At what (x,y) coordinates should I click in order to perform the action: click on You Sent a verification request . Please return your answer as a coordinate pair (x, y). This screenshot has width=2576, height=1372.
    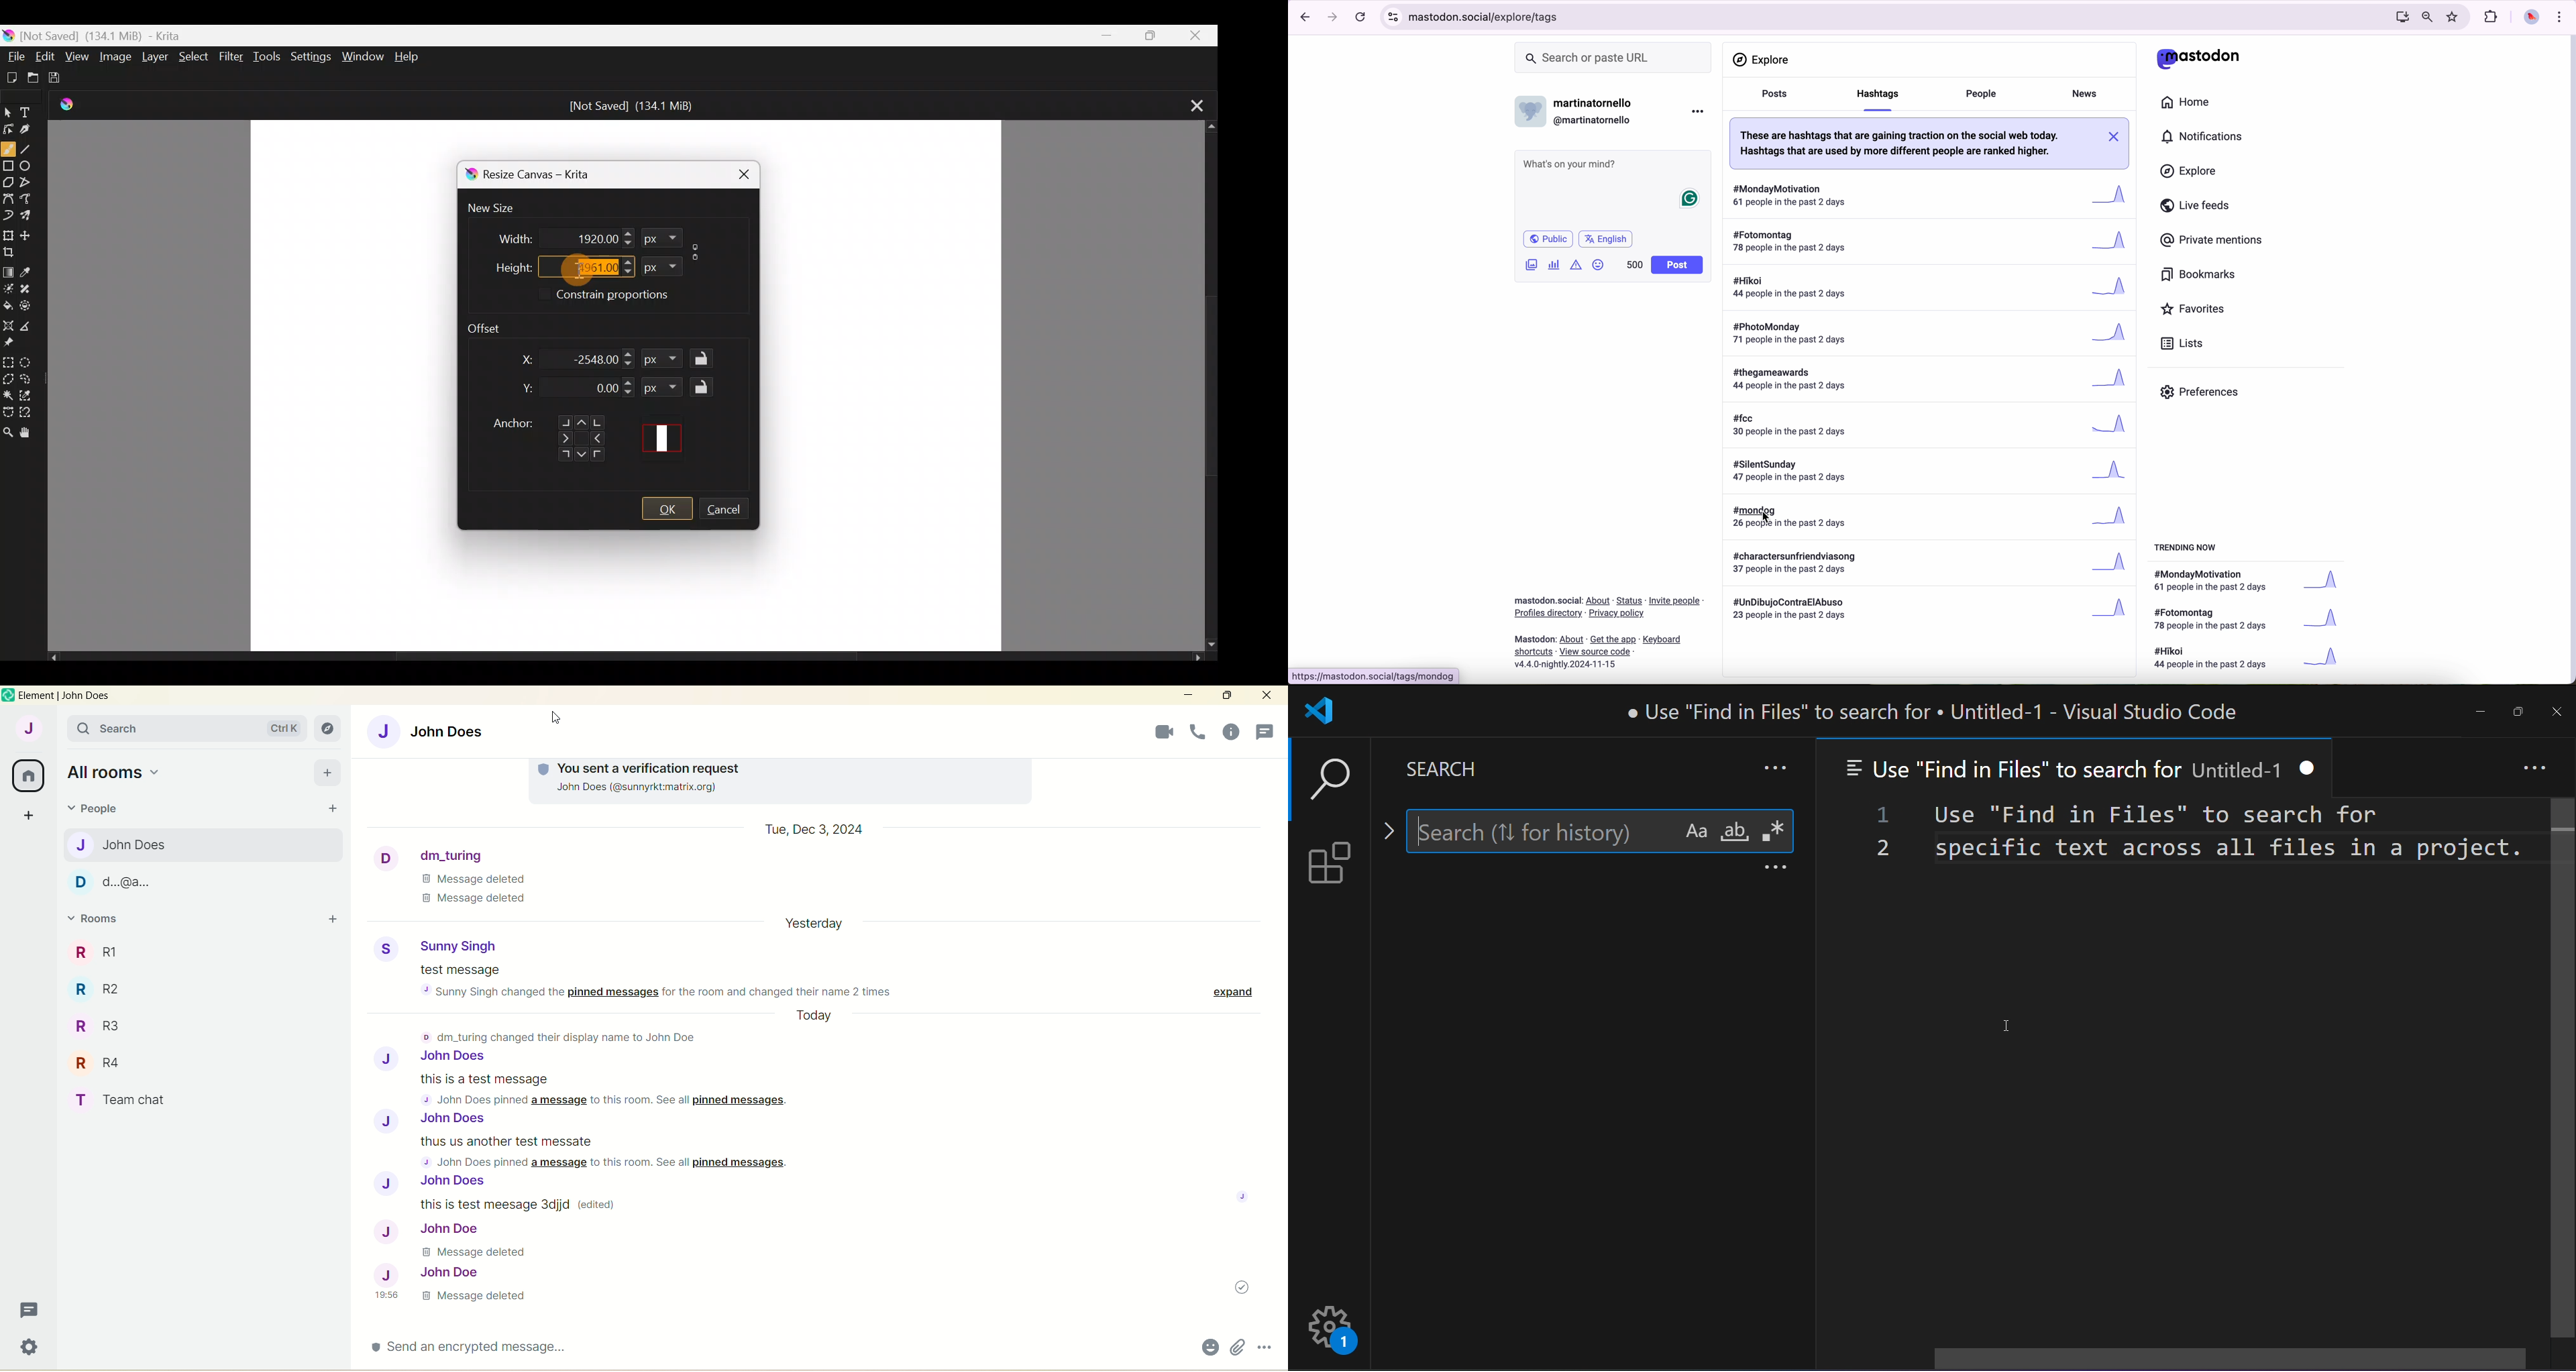
    Looking at the image, I should click on (774, 765).